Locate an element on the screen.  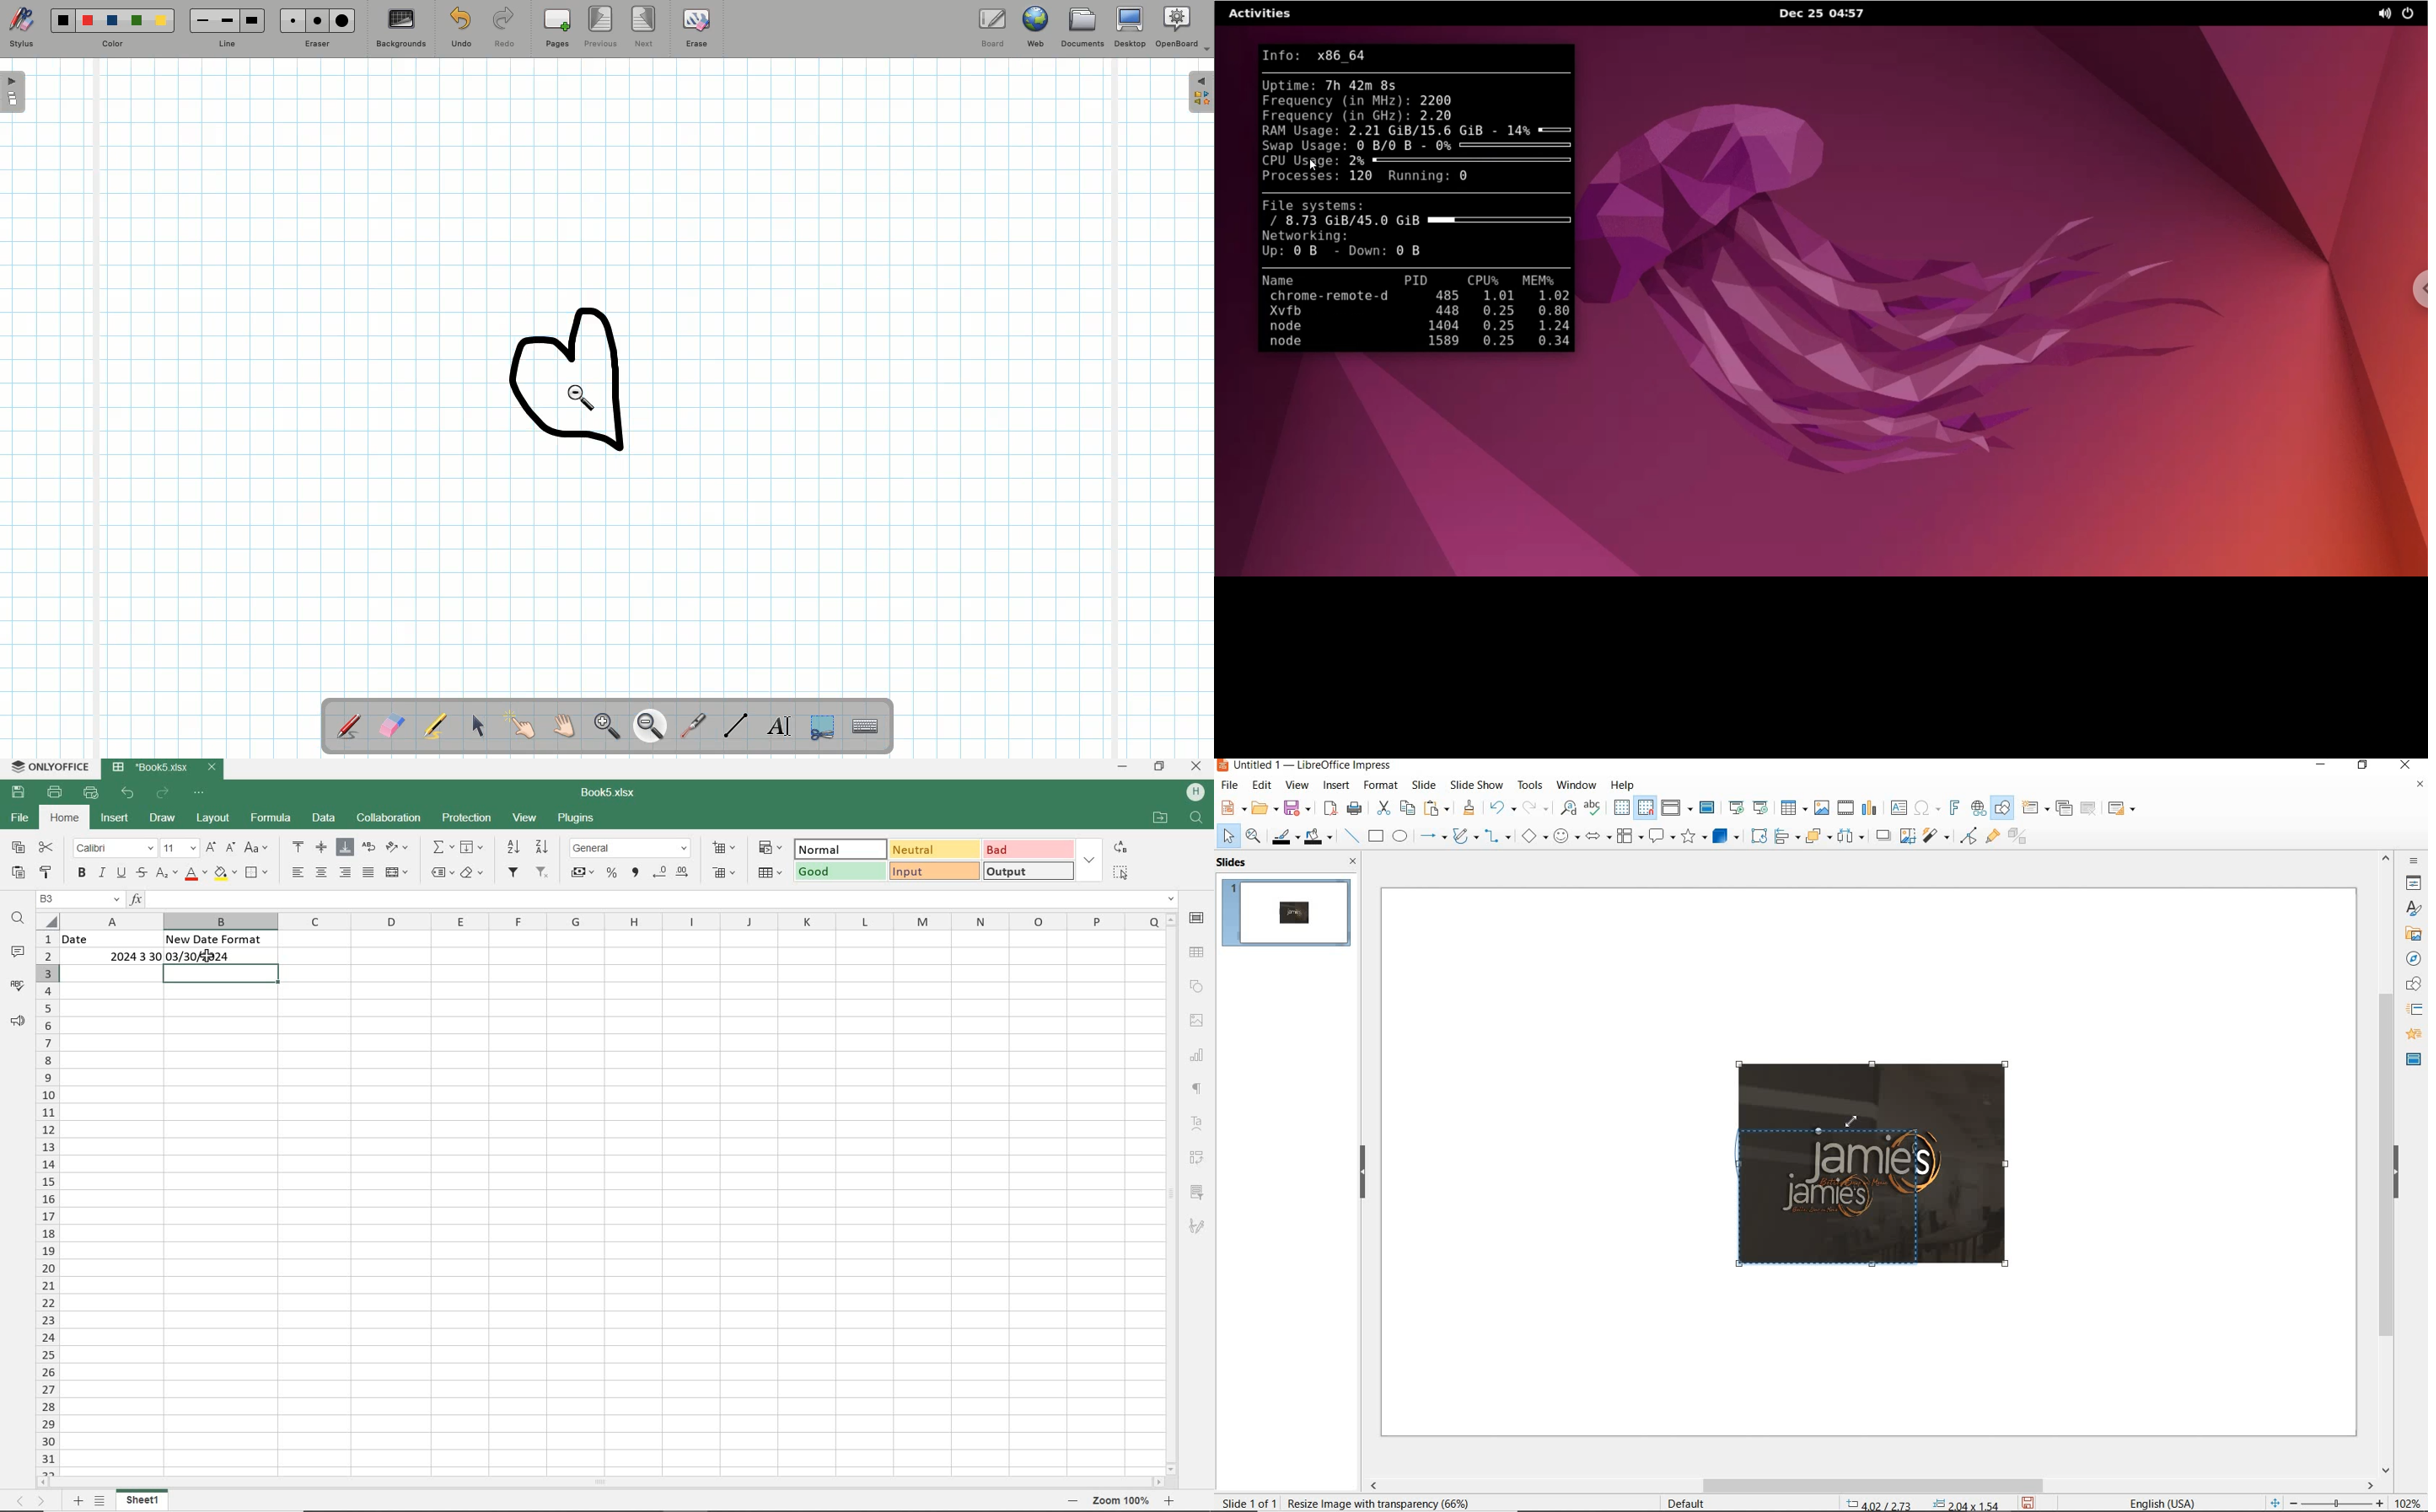
UNDO is located at coordinates (127, 792).